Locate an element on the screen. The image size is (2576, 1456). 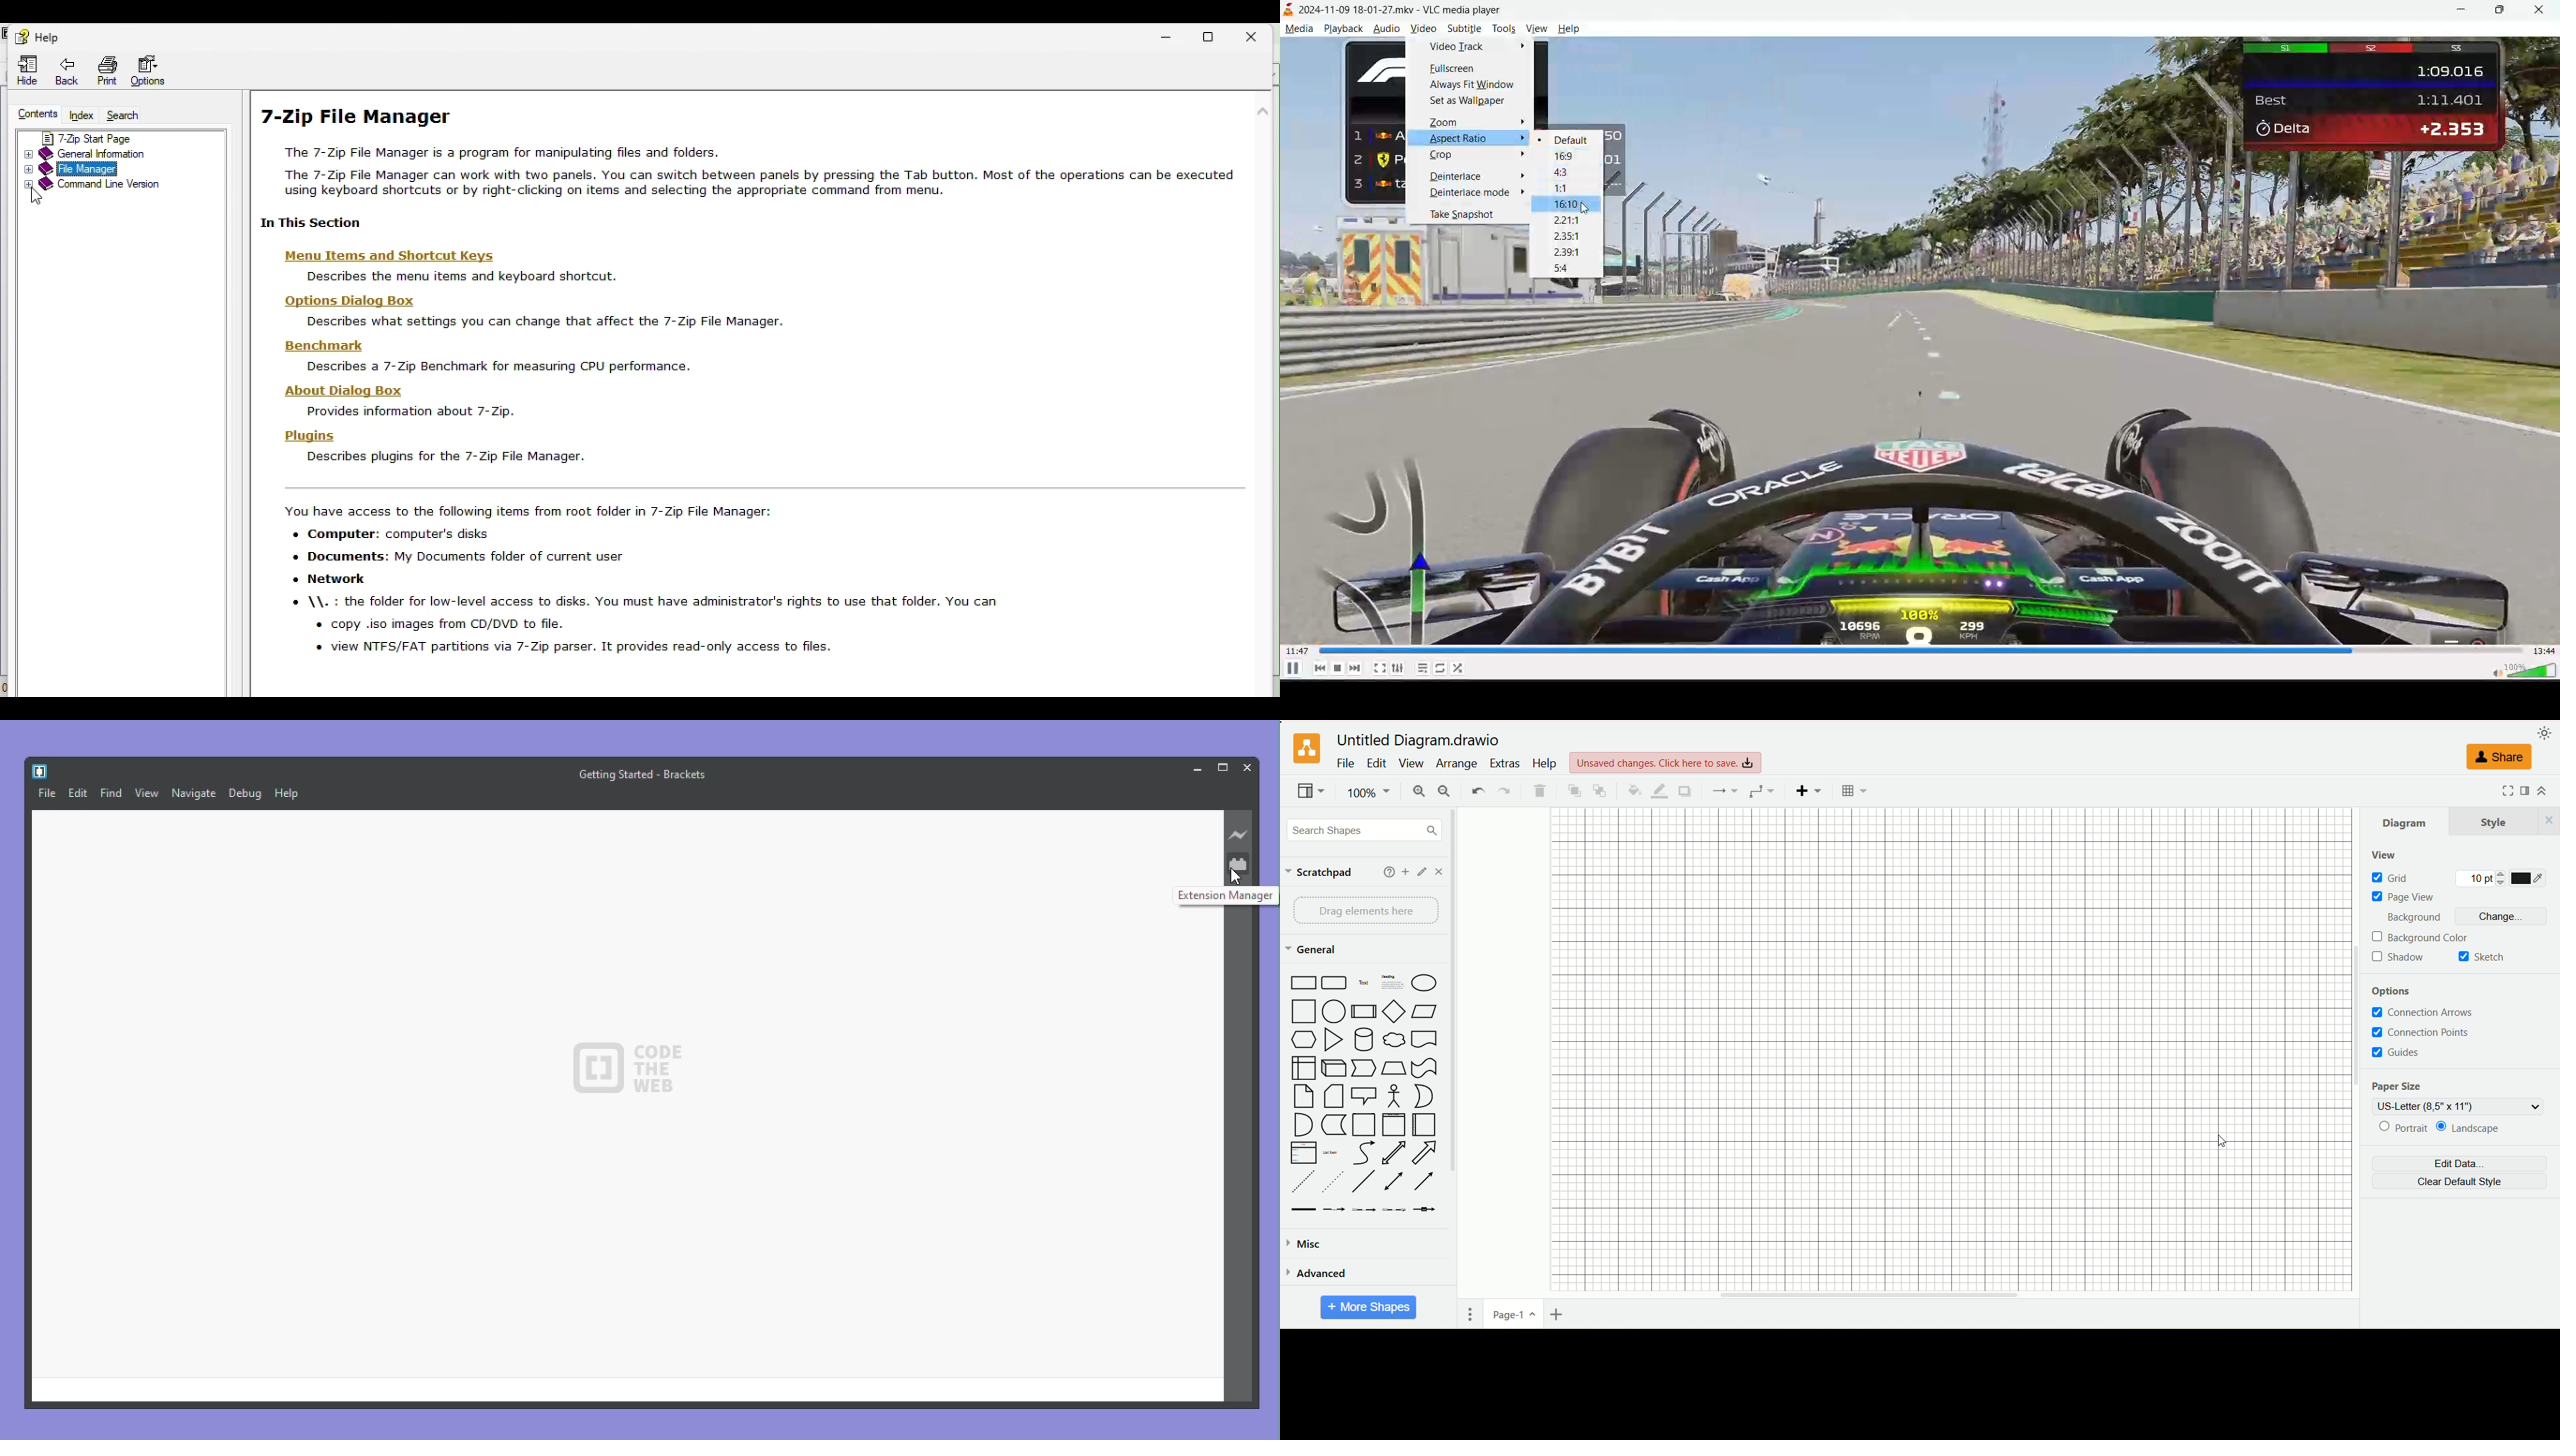
media is located at coordinates (1299, 30).